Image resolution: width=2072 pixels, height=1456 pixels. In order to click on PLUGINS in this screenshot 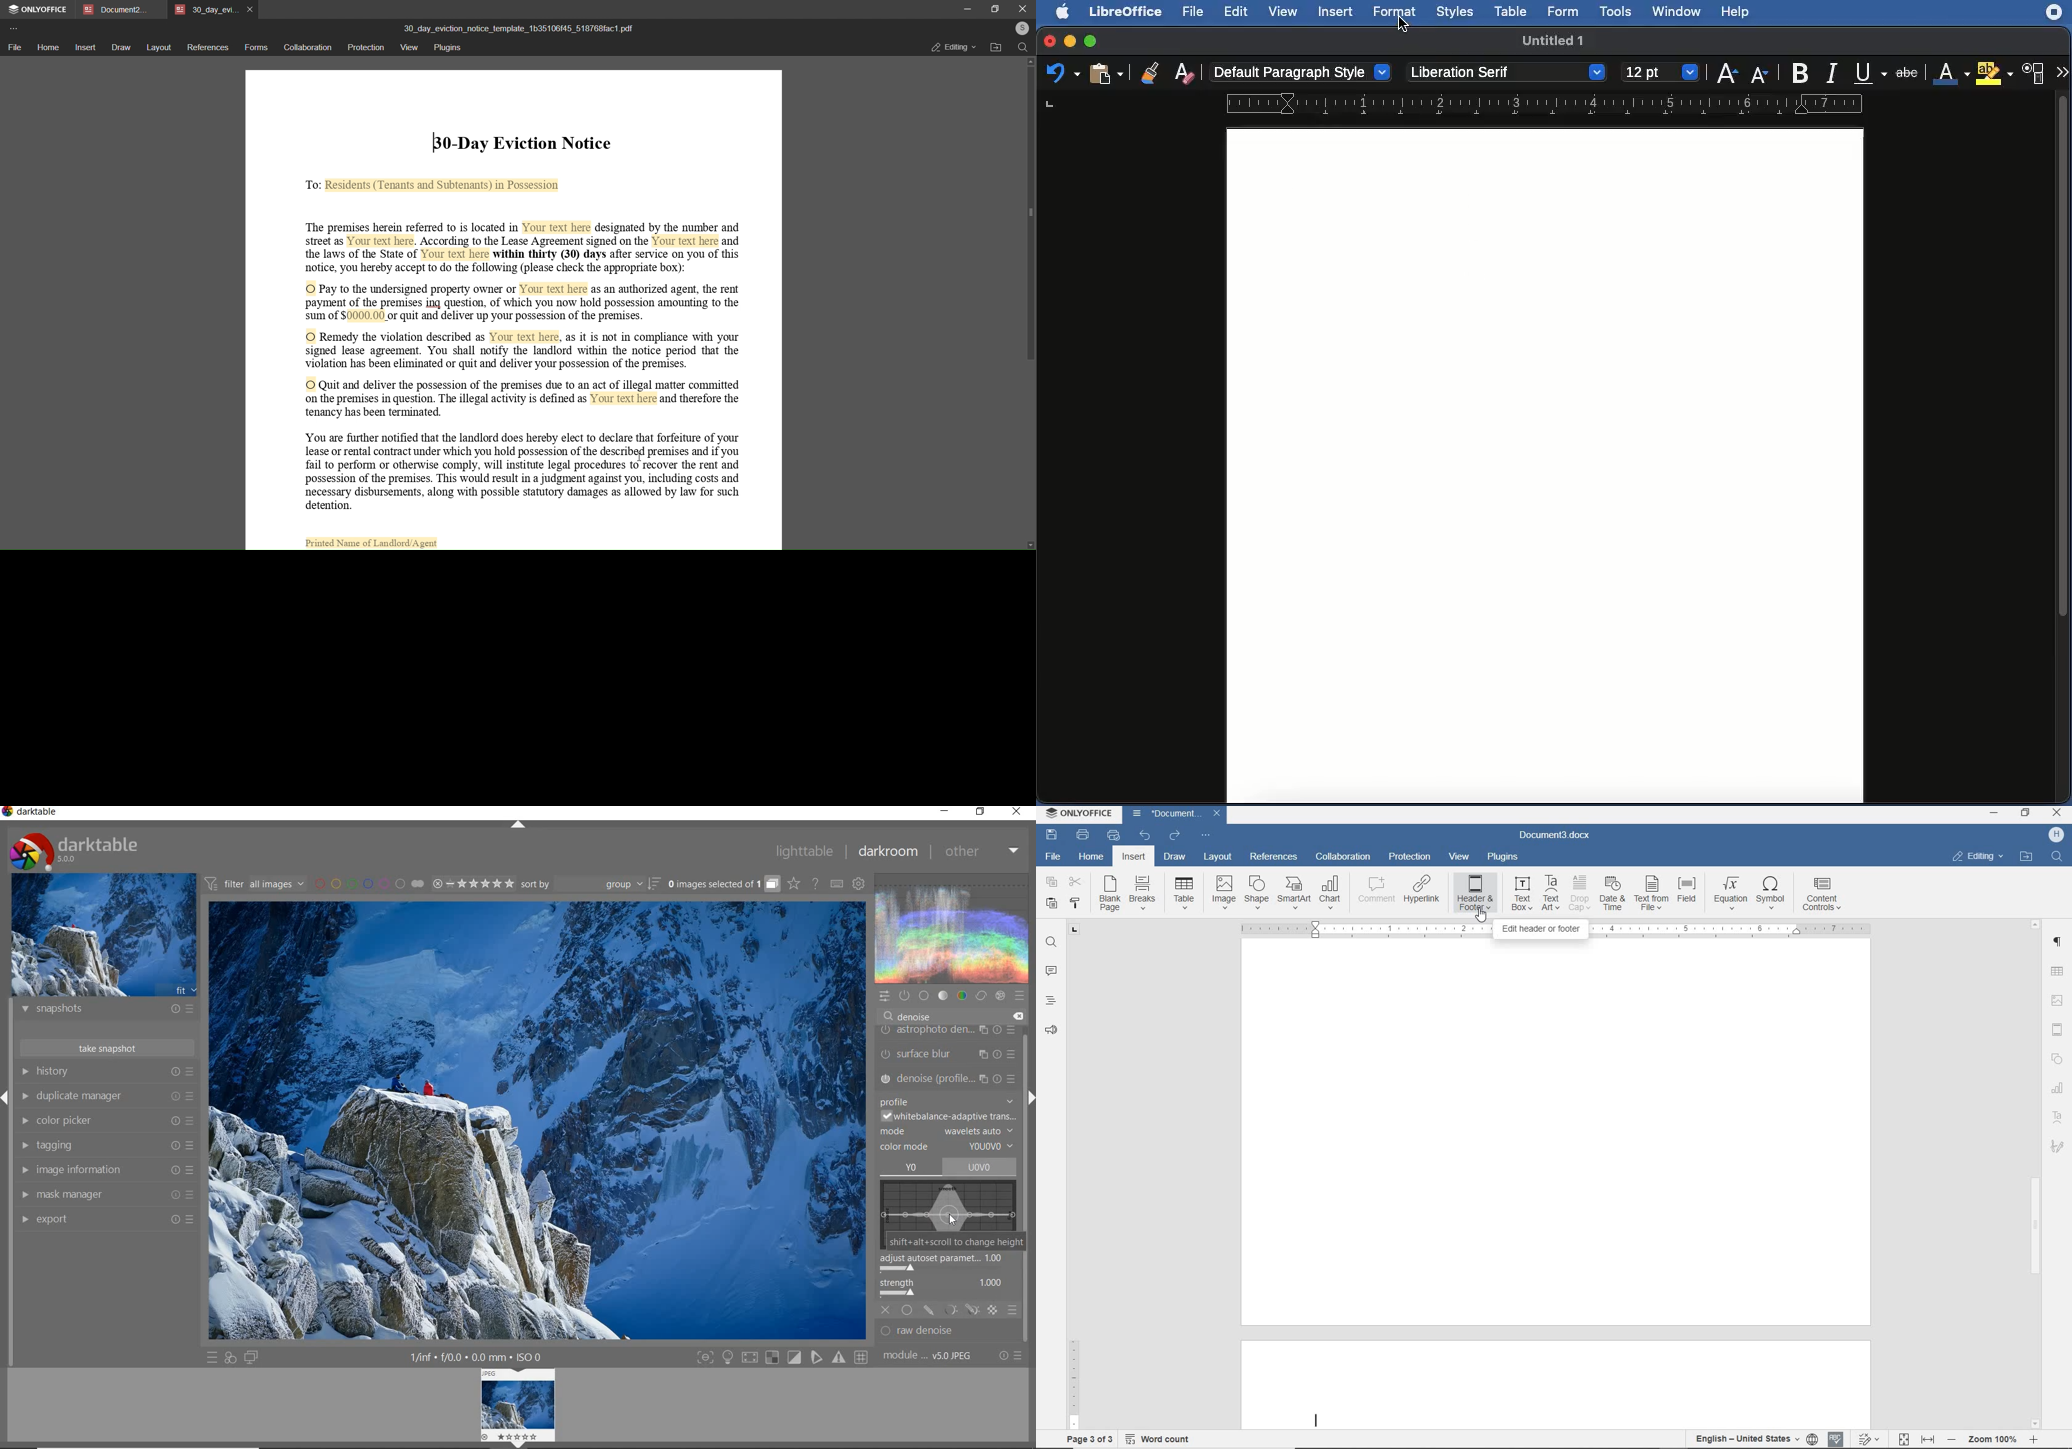, I will do `click(1503, 857)`.